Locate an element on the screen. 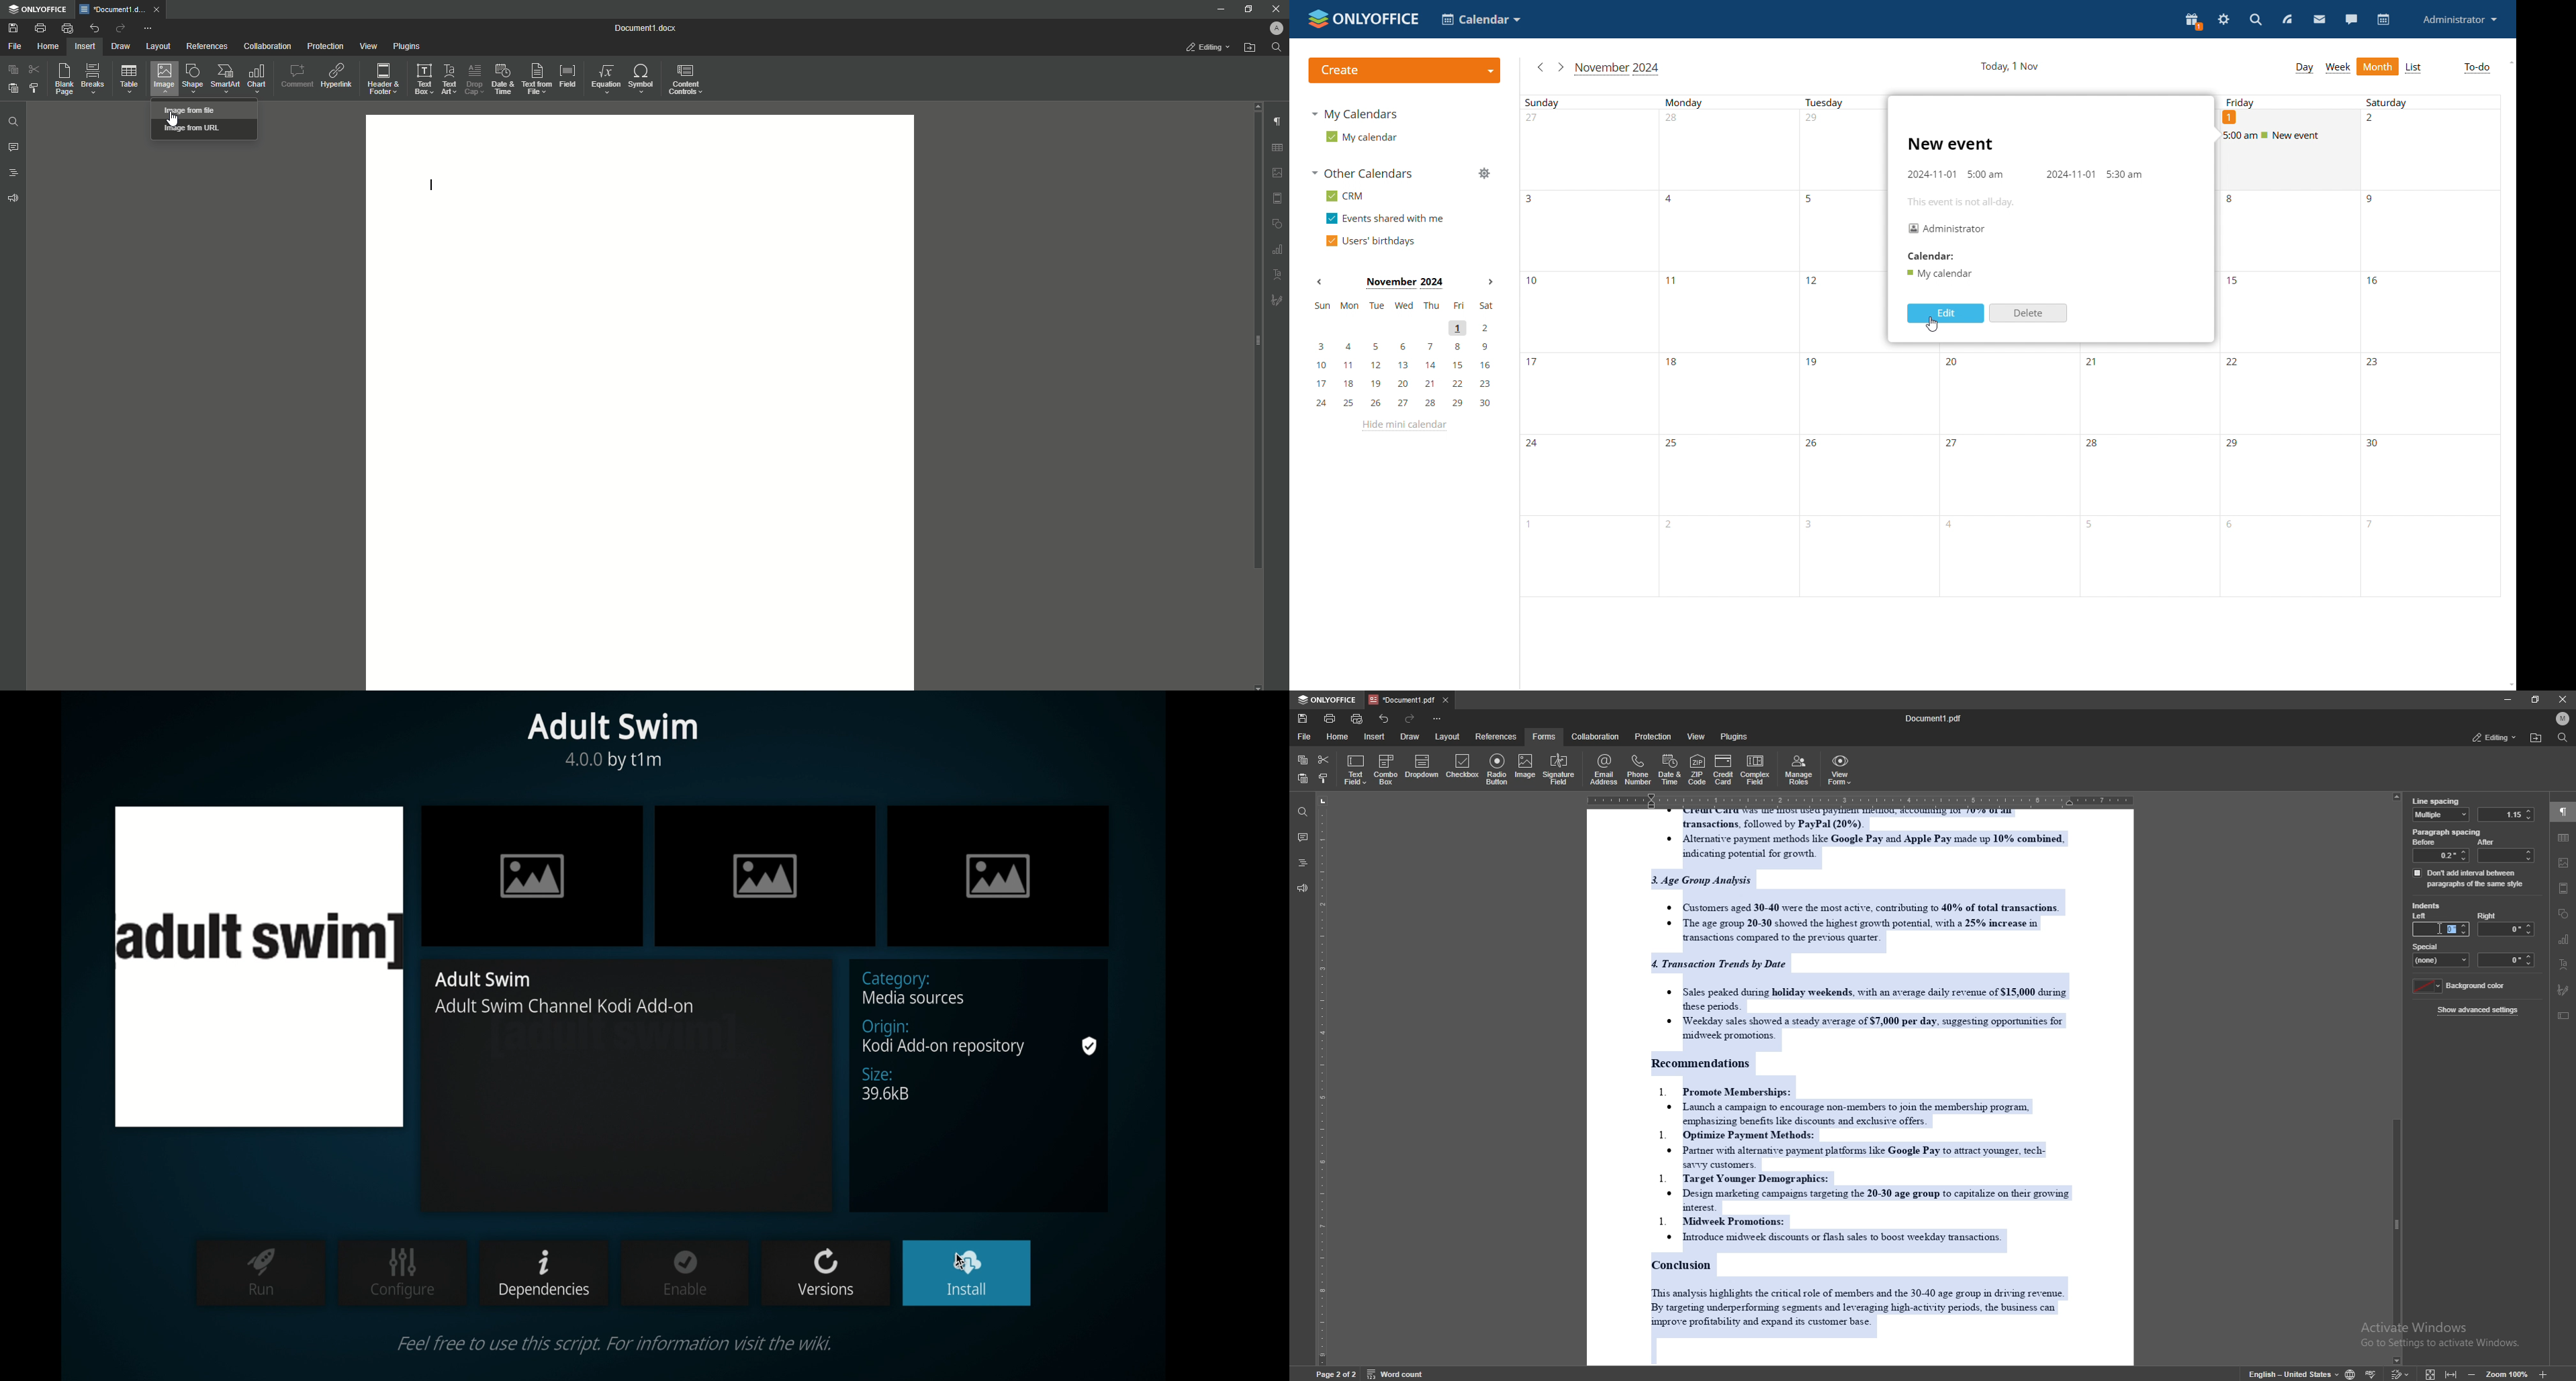  layout is located at coordinates (1447, 737).